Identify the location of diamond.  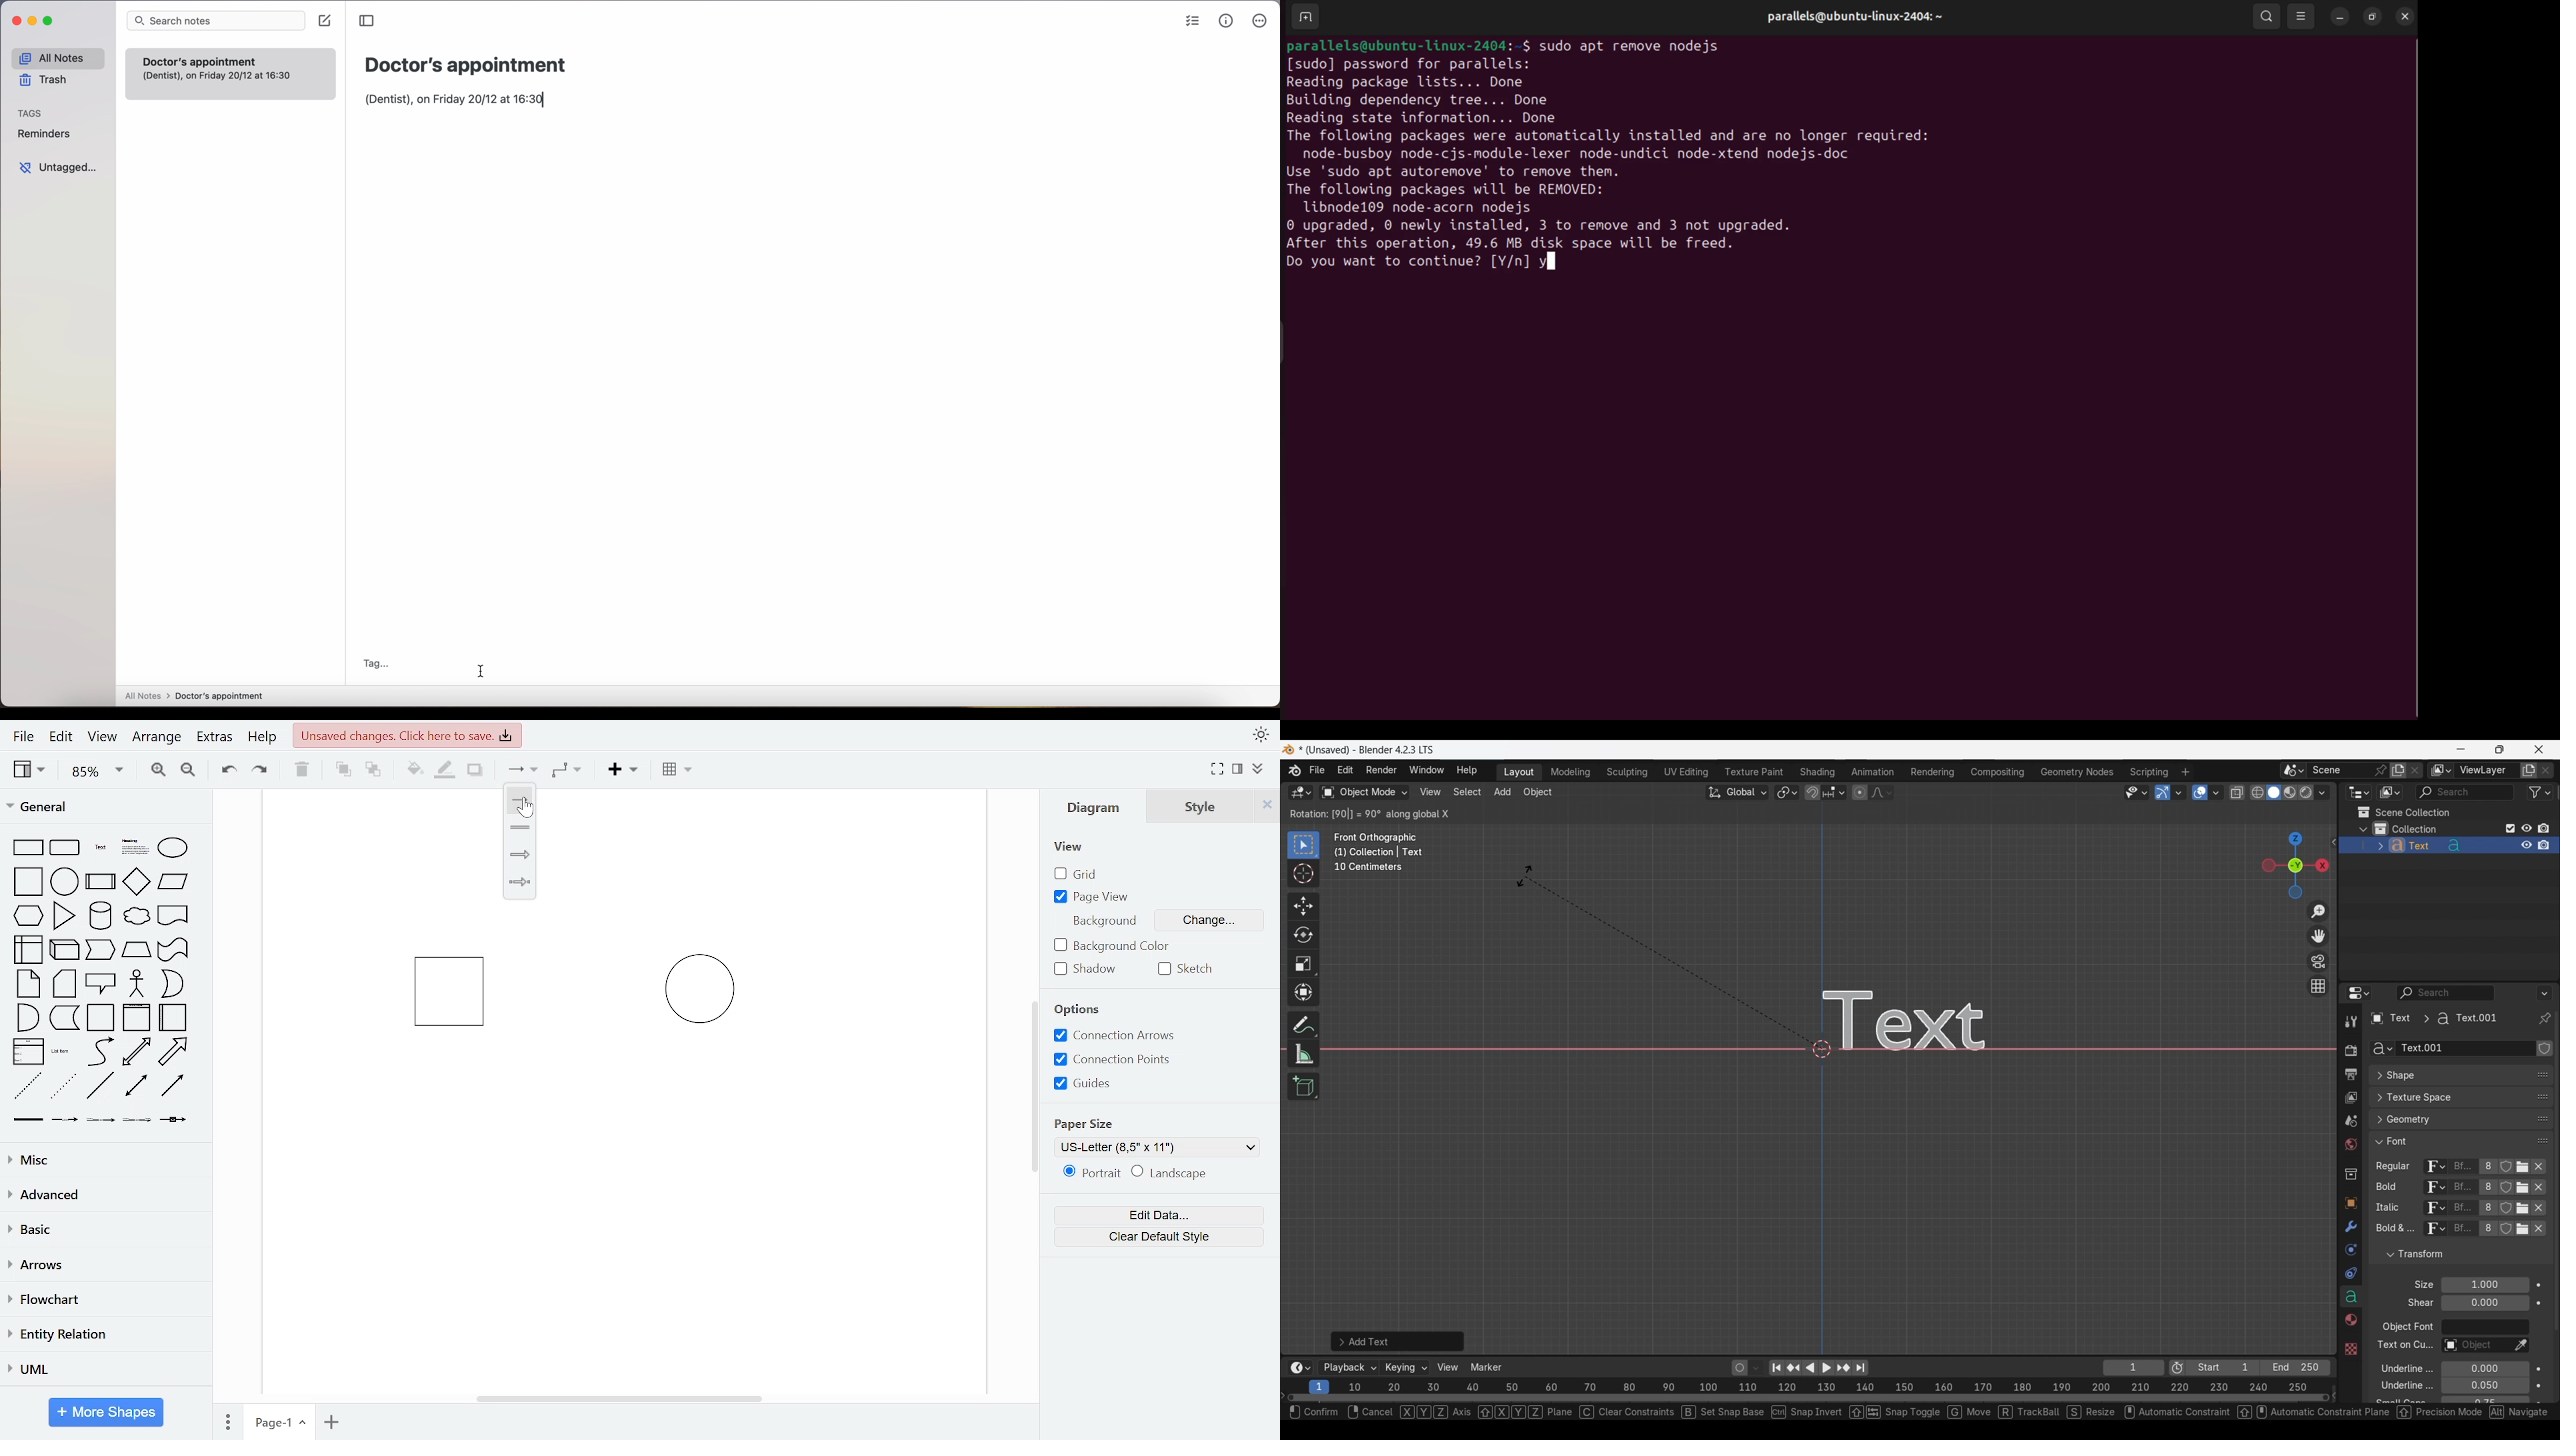
(136, 883).